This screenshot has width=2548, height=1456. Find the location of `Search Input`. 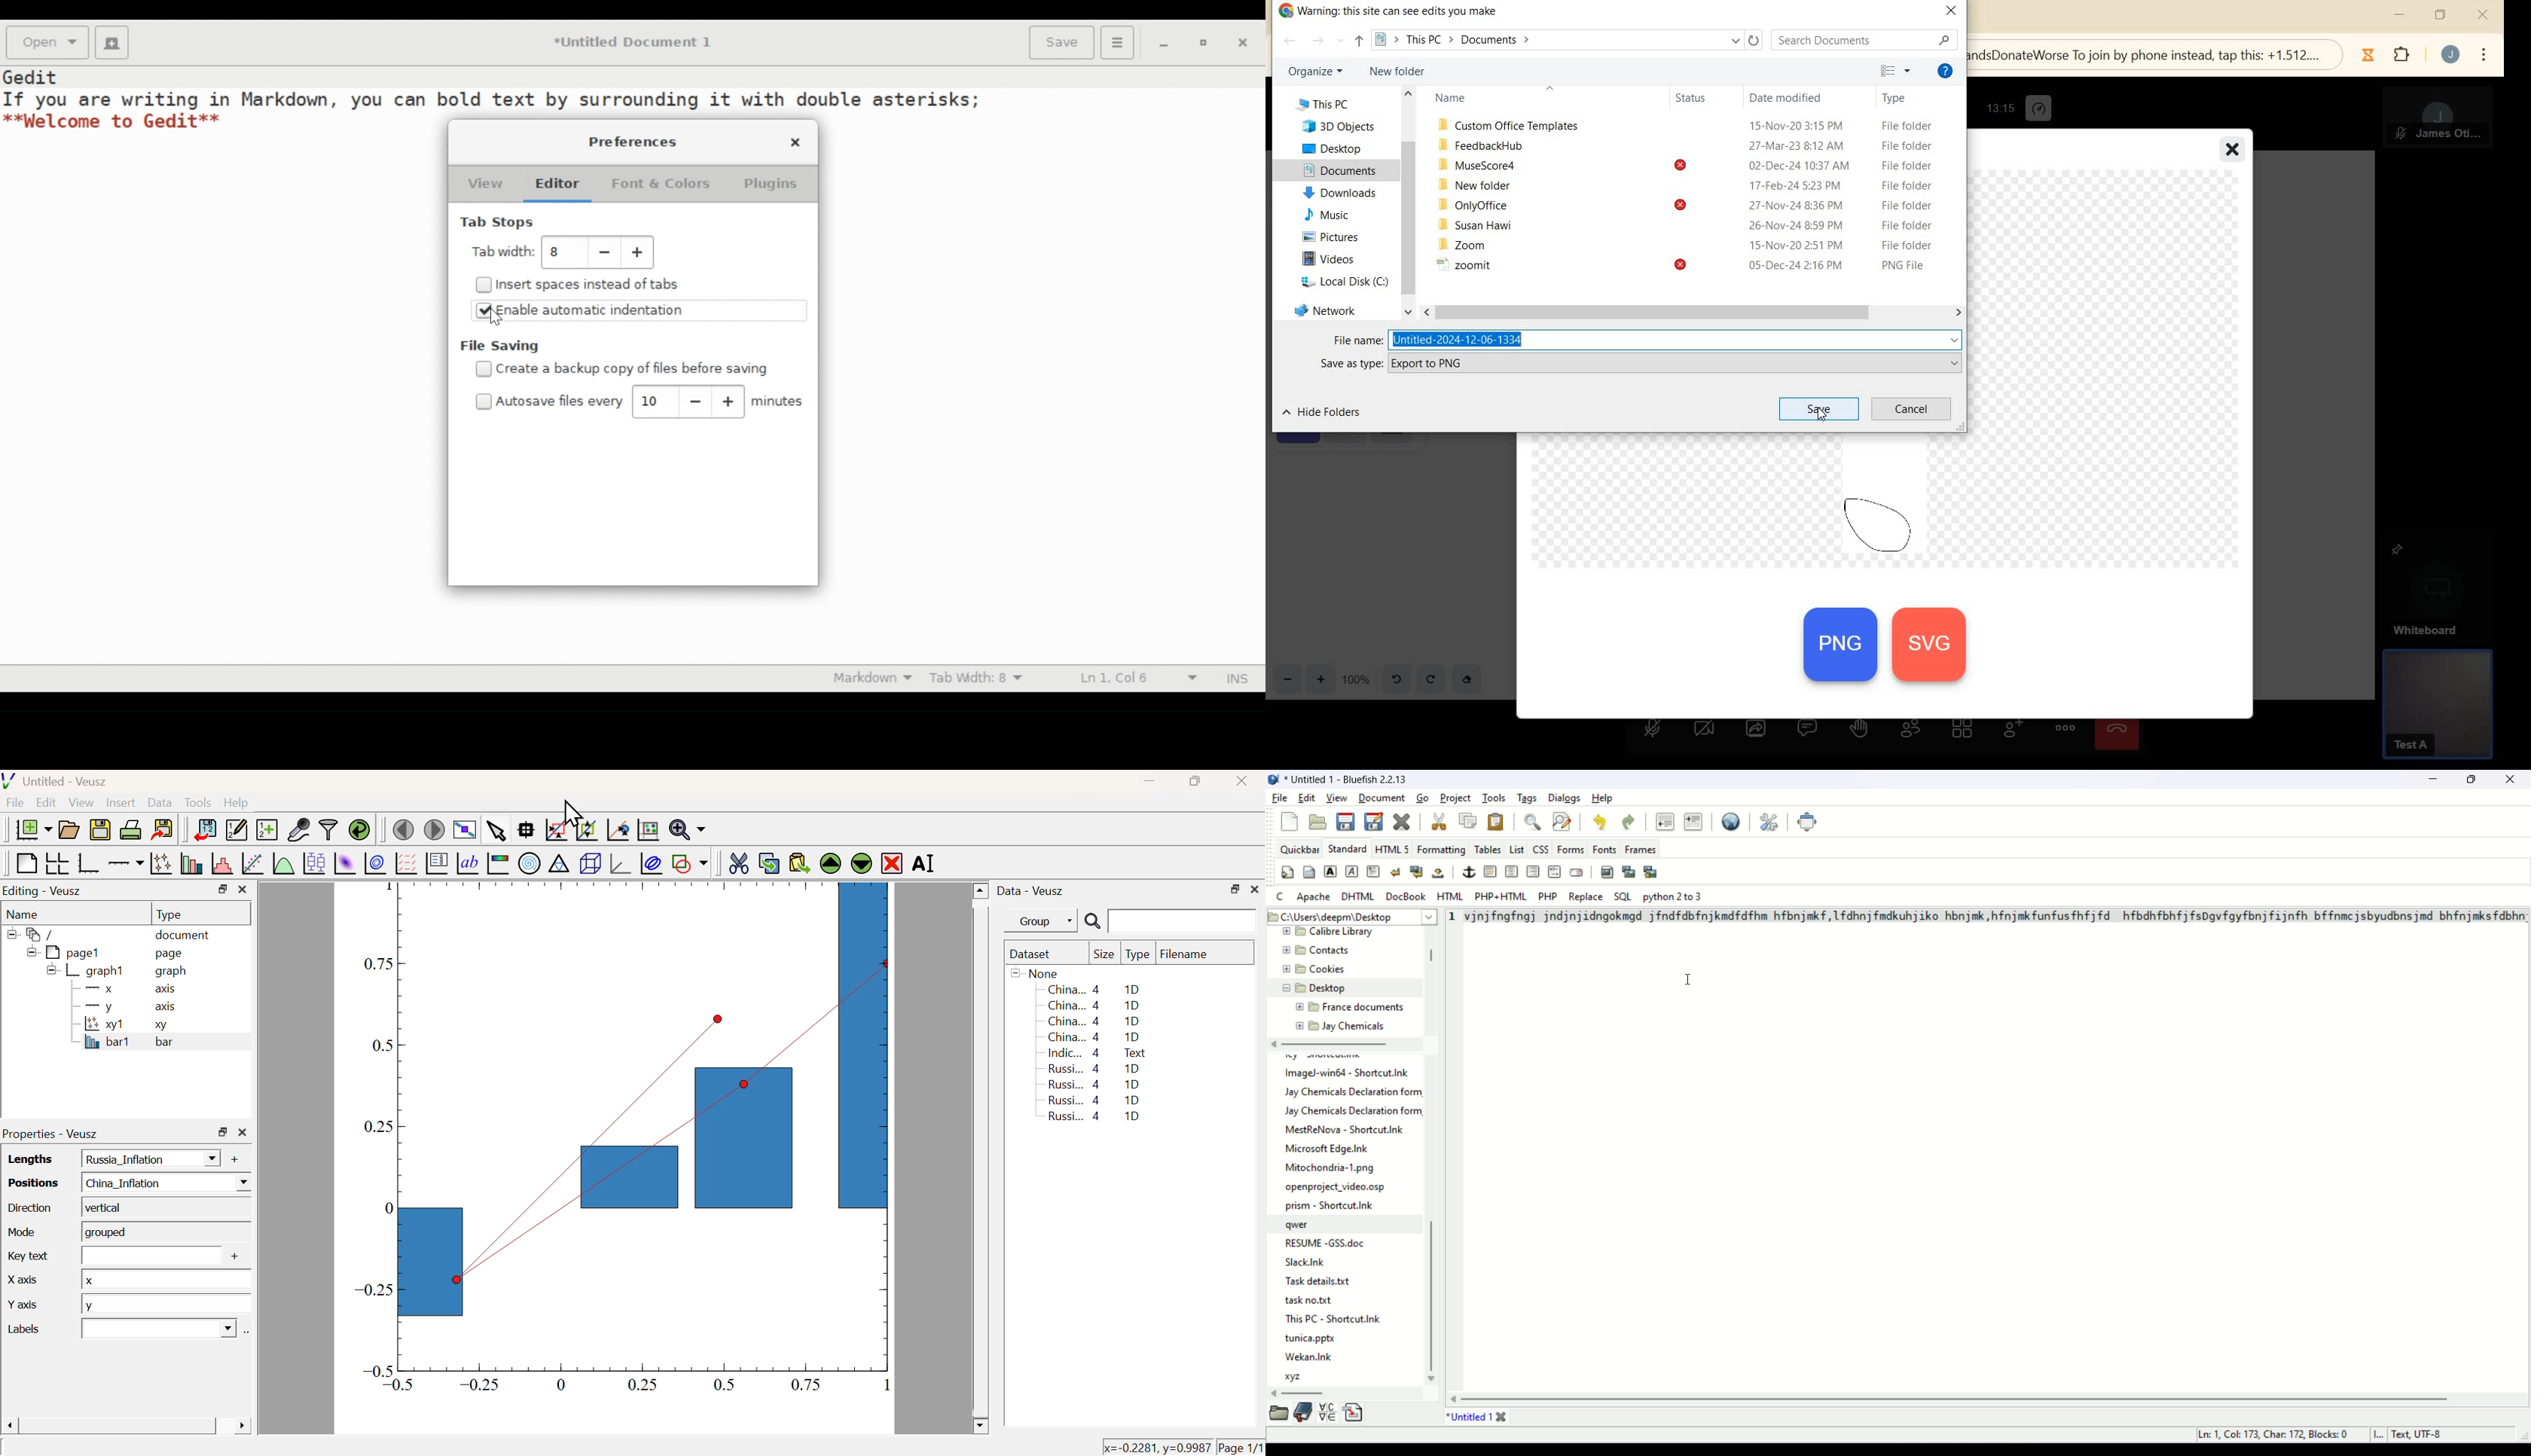

Search Input is located at coordinates (1183, 920).